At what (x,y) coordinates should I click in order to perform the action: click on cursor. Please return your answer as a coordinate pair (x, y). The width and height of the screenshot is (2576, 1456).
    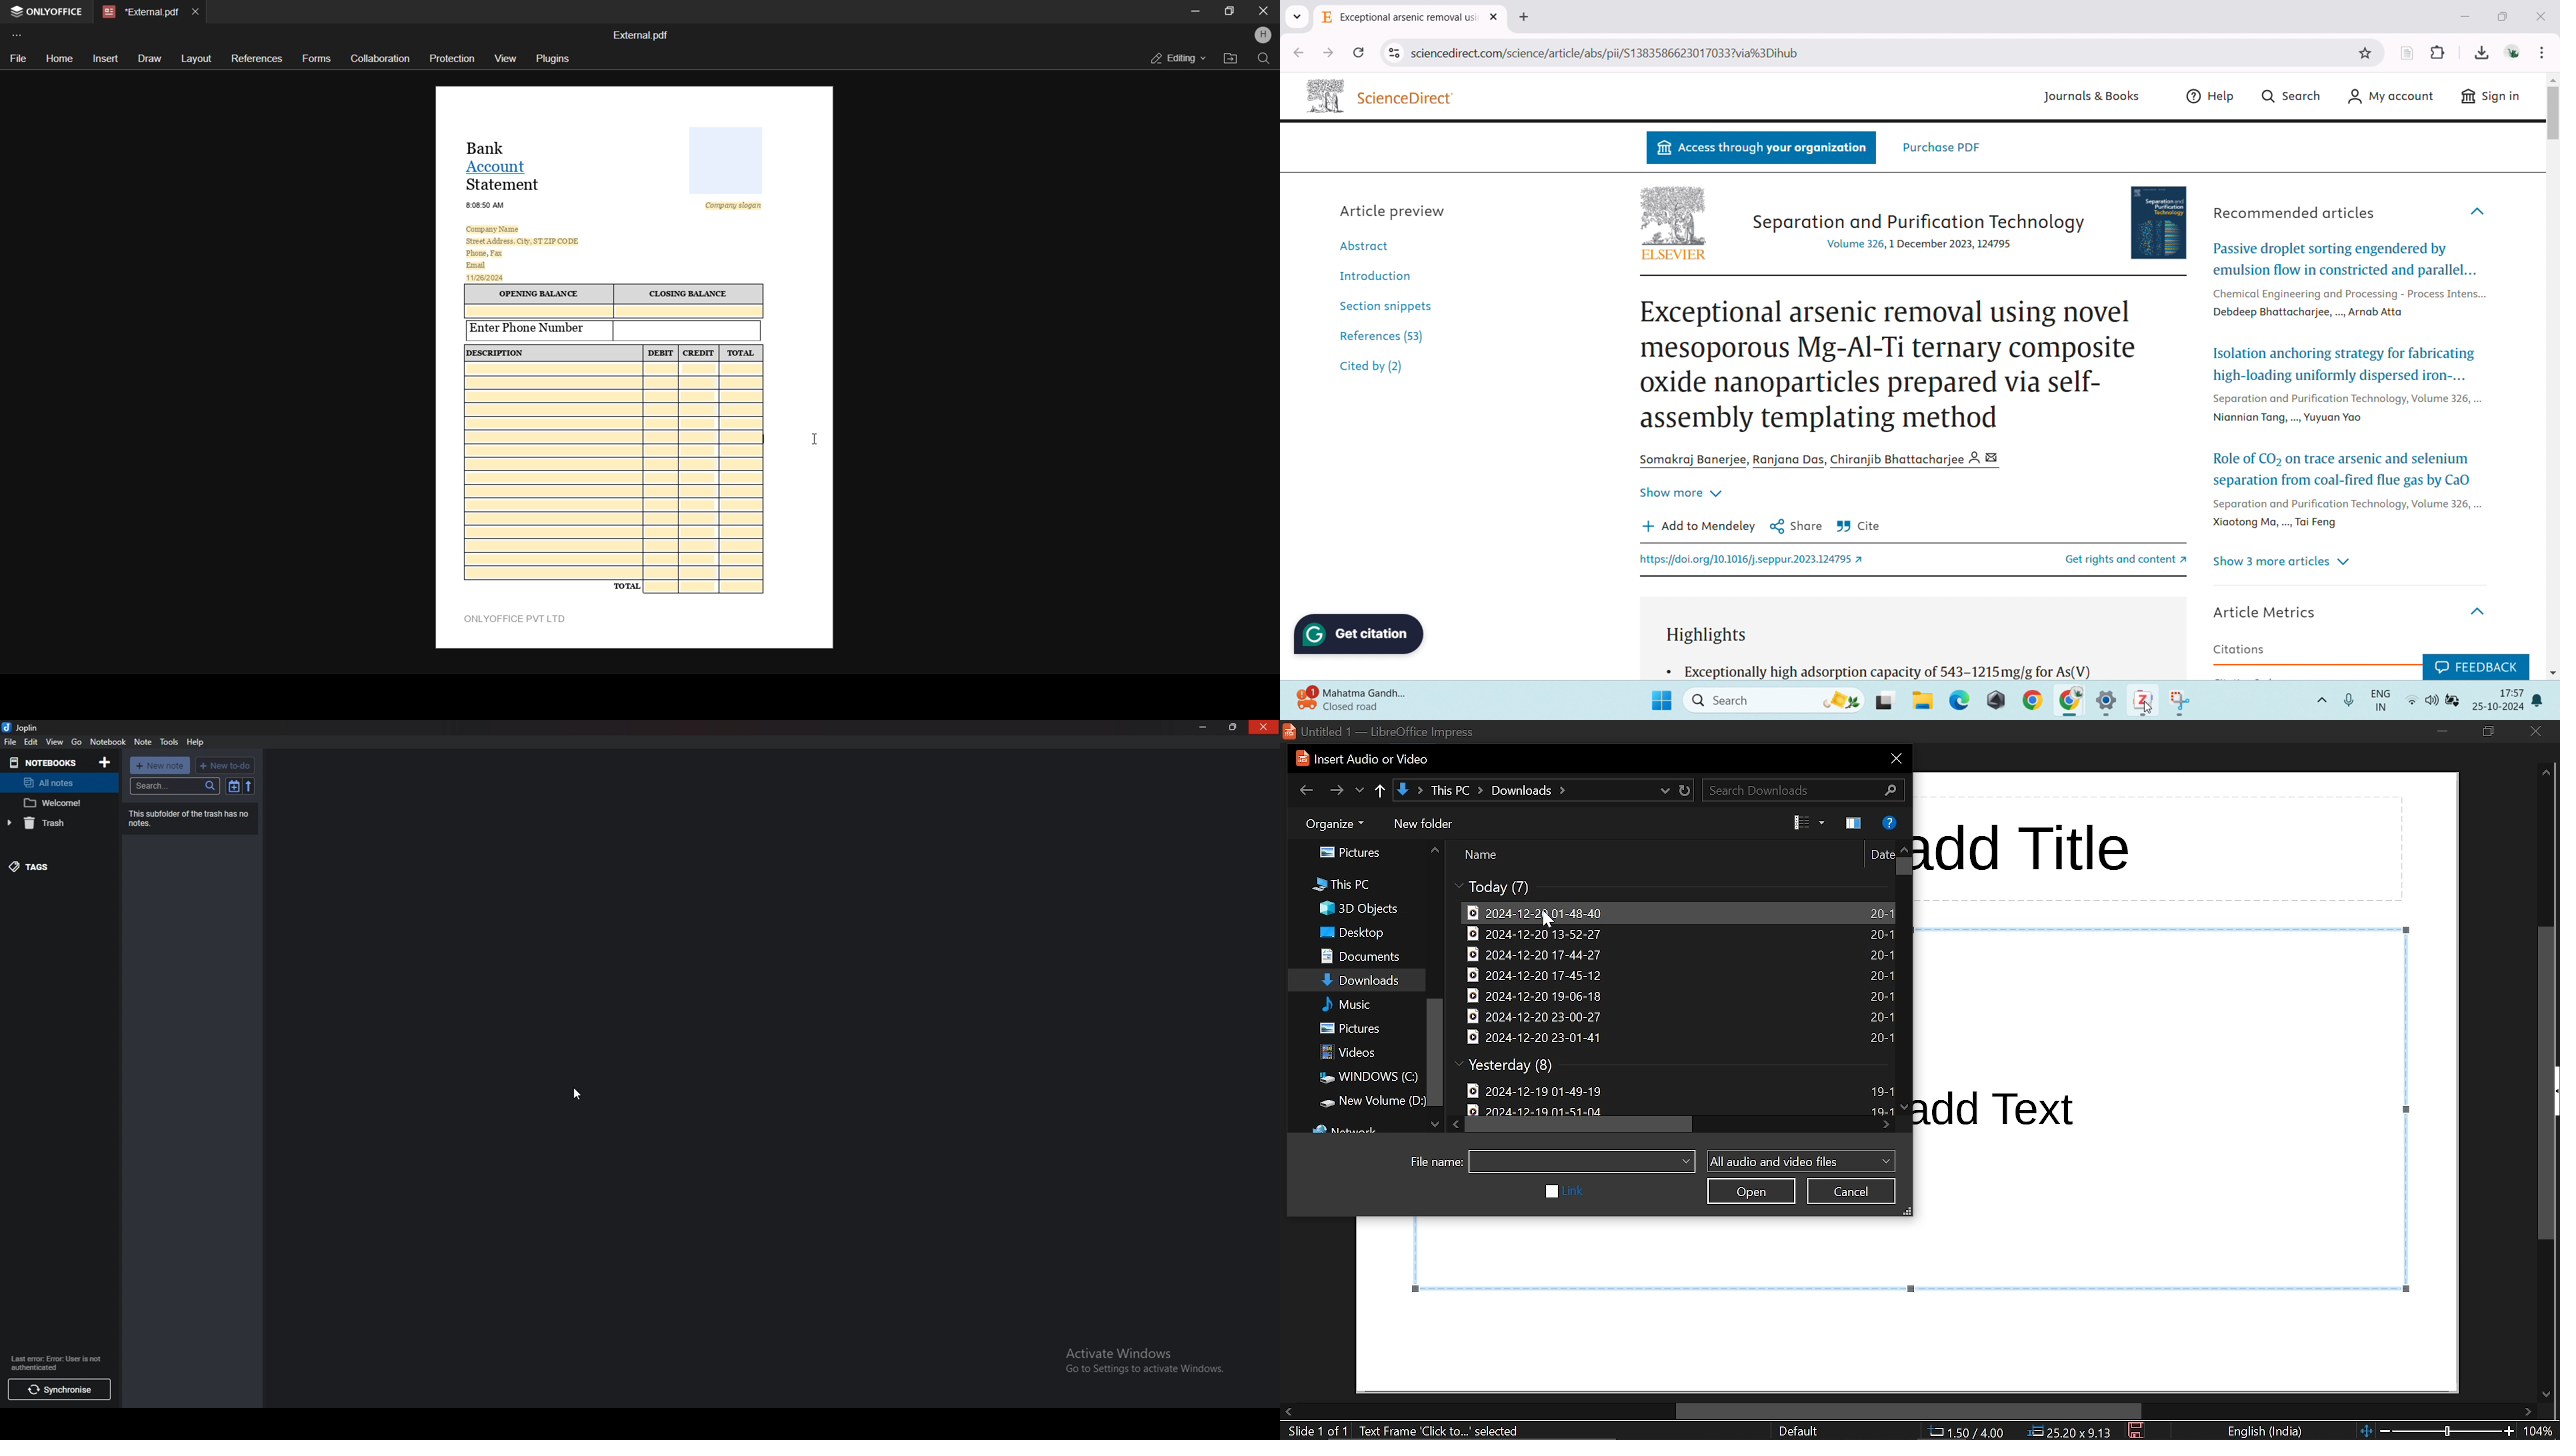
    Looking at the image, I should click on (573, 1096).